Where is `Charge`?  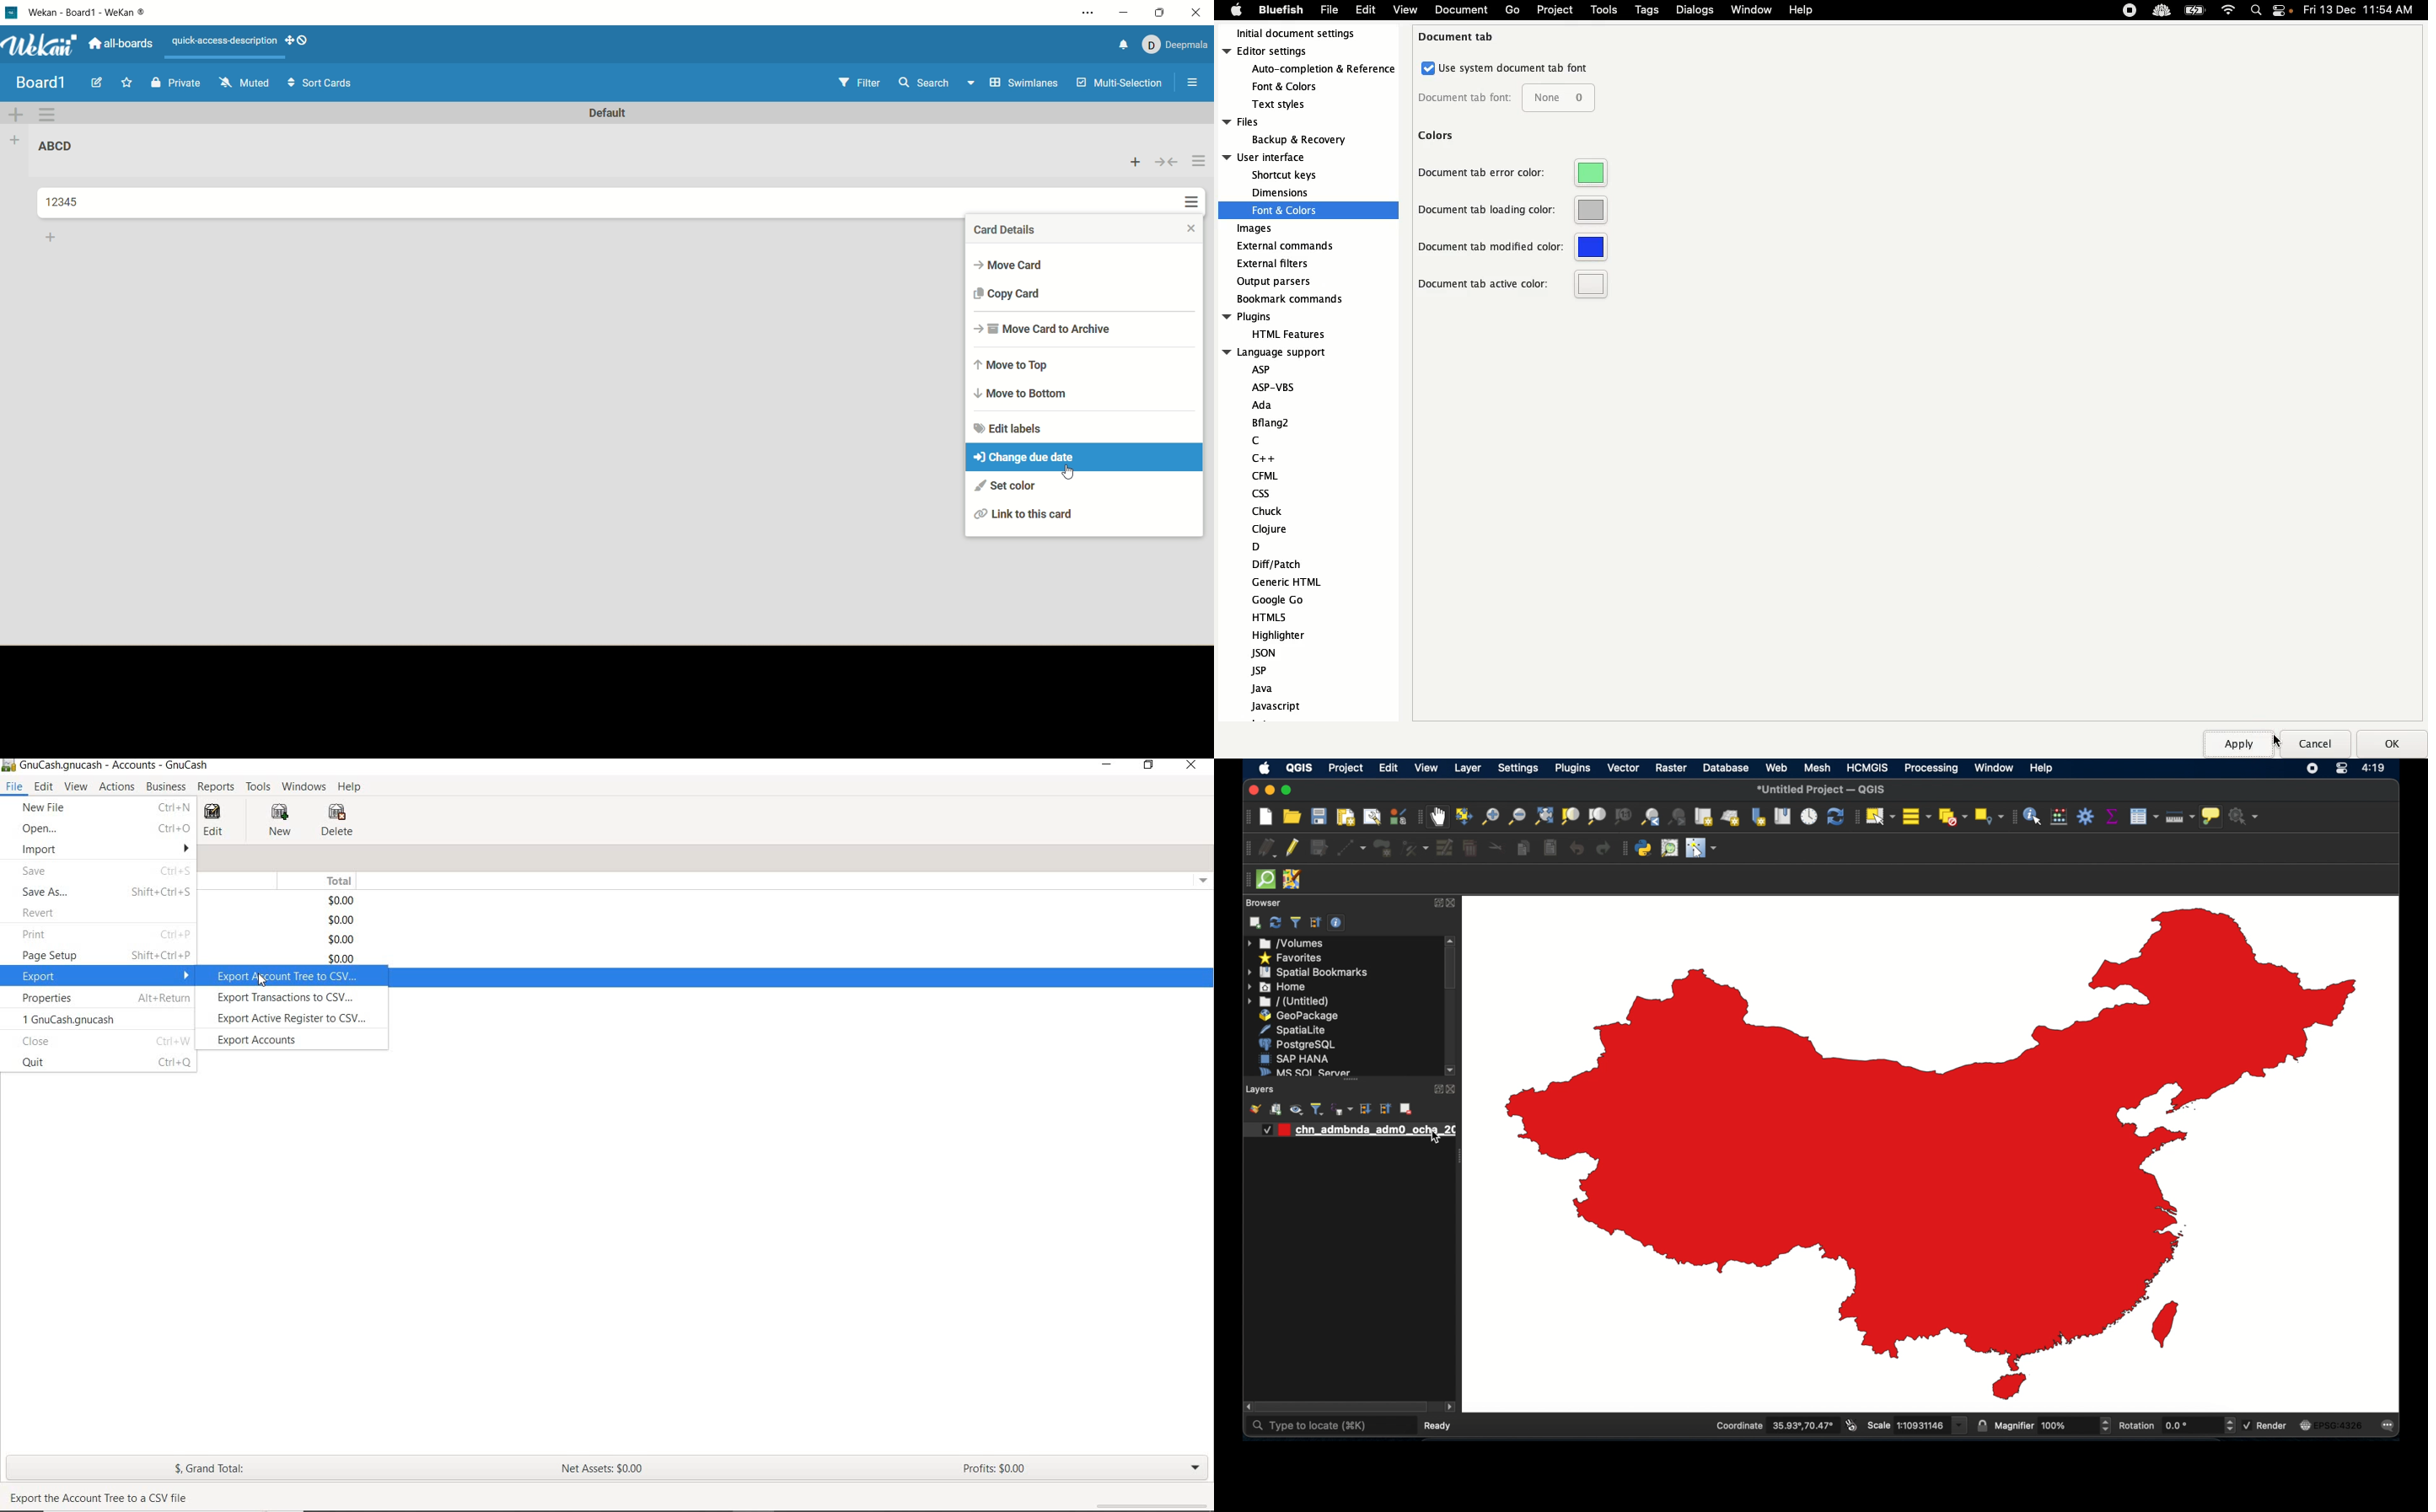 Charge is located at coordinates (2194, 12).